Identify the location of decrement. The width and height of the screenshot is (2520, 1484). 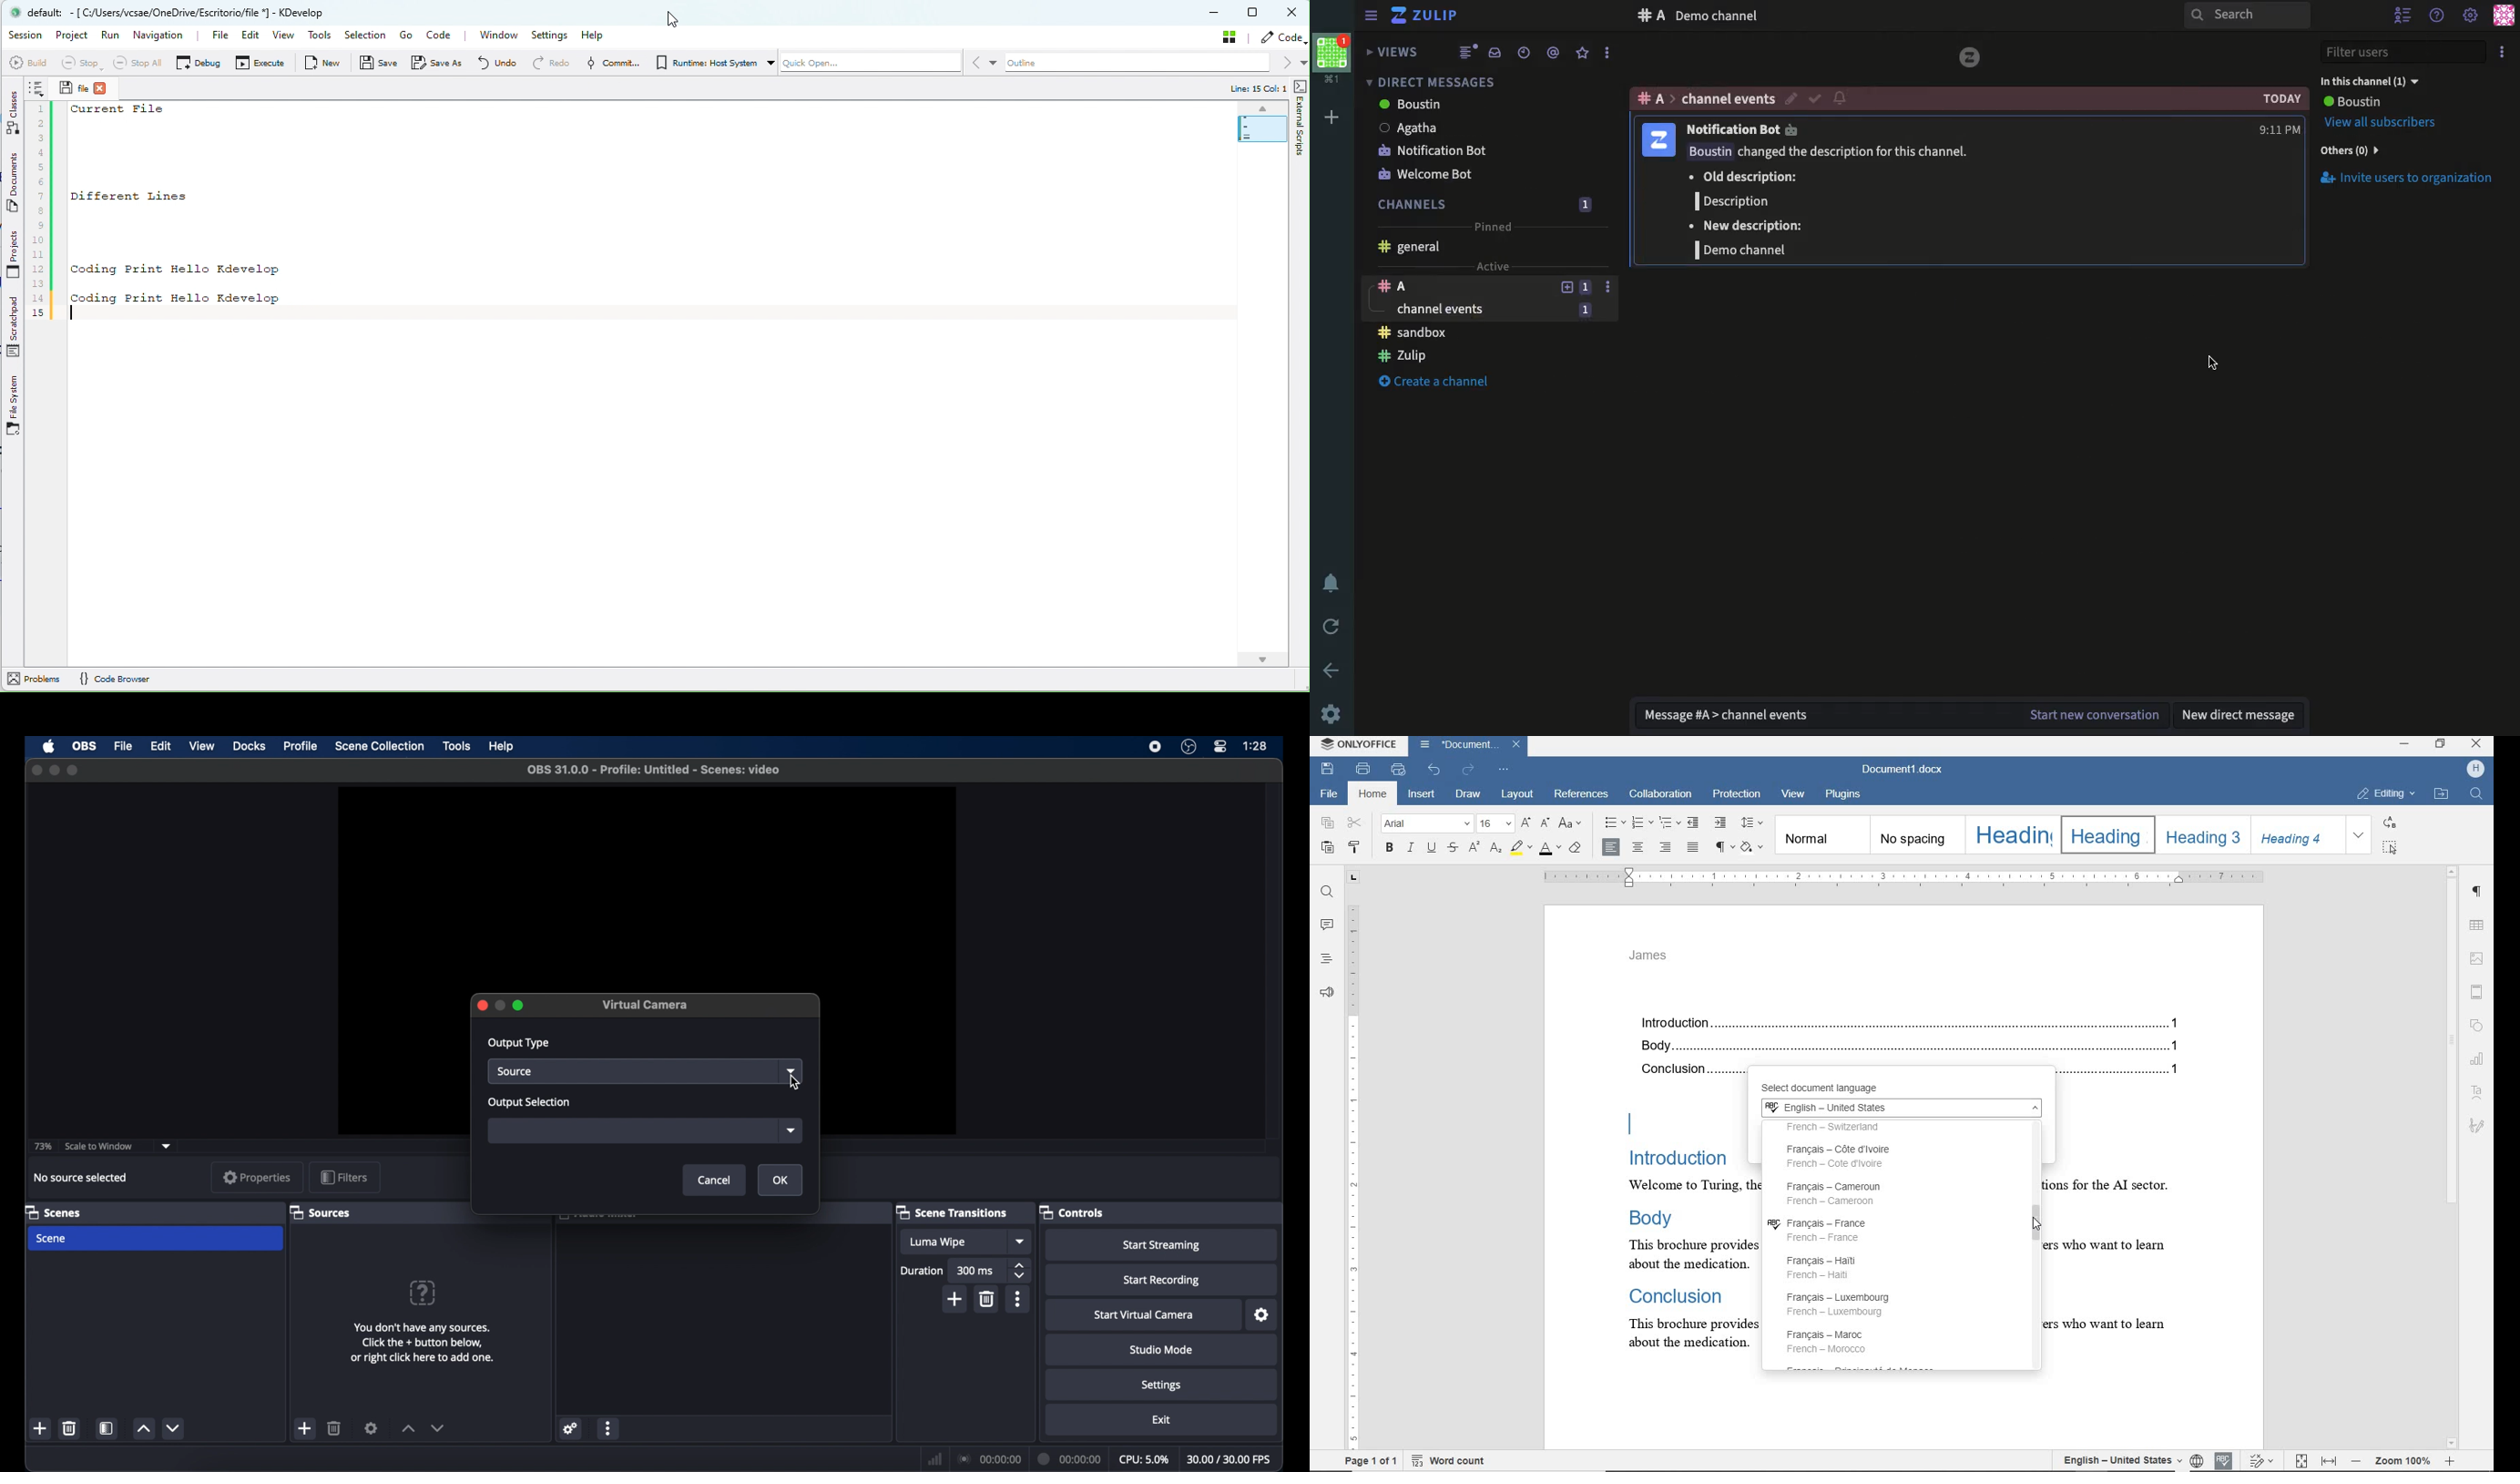
(438, 1430).